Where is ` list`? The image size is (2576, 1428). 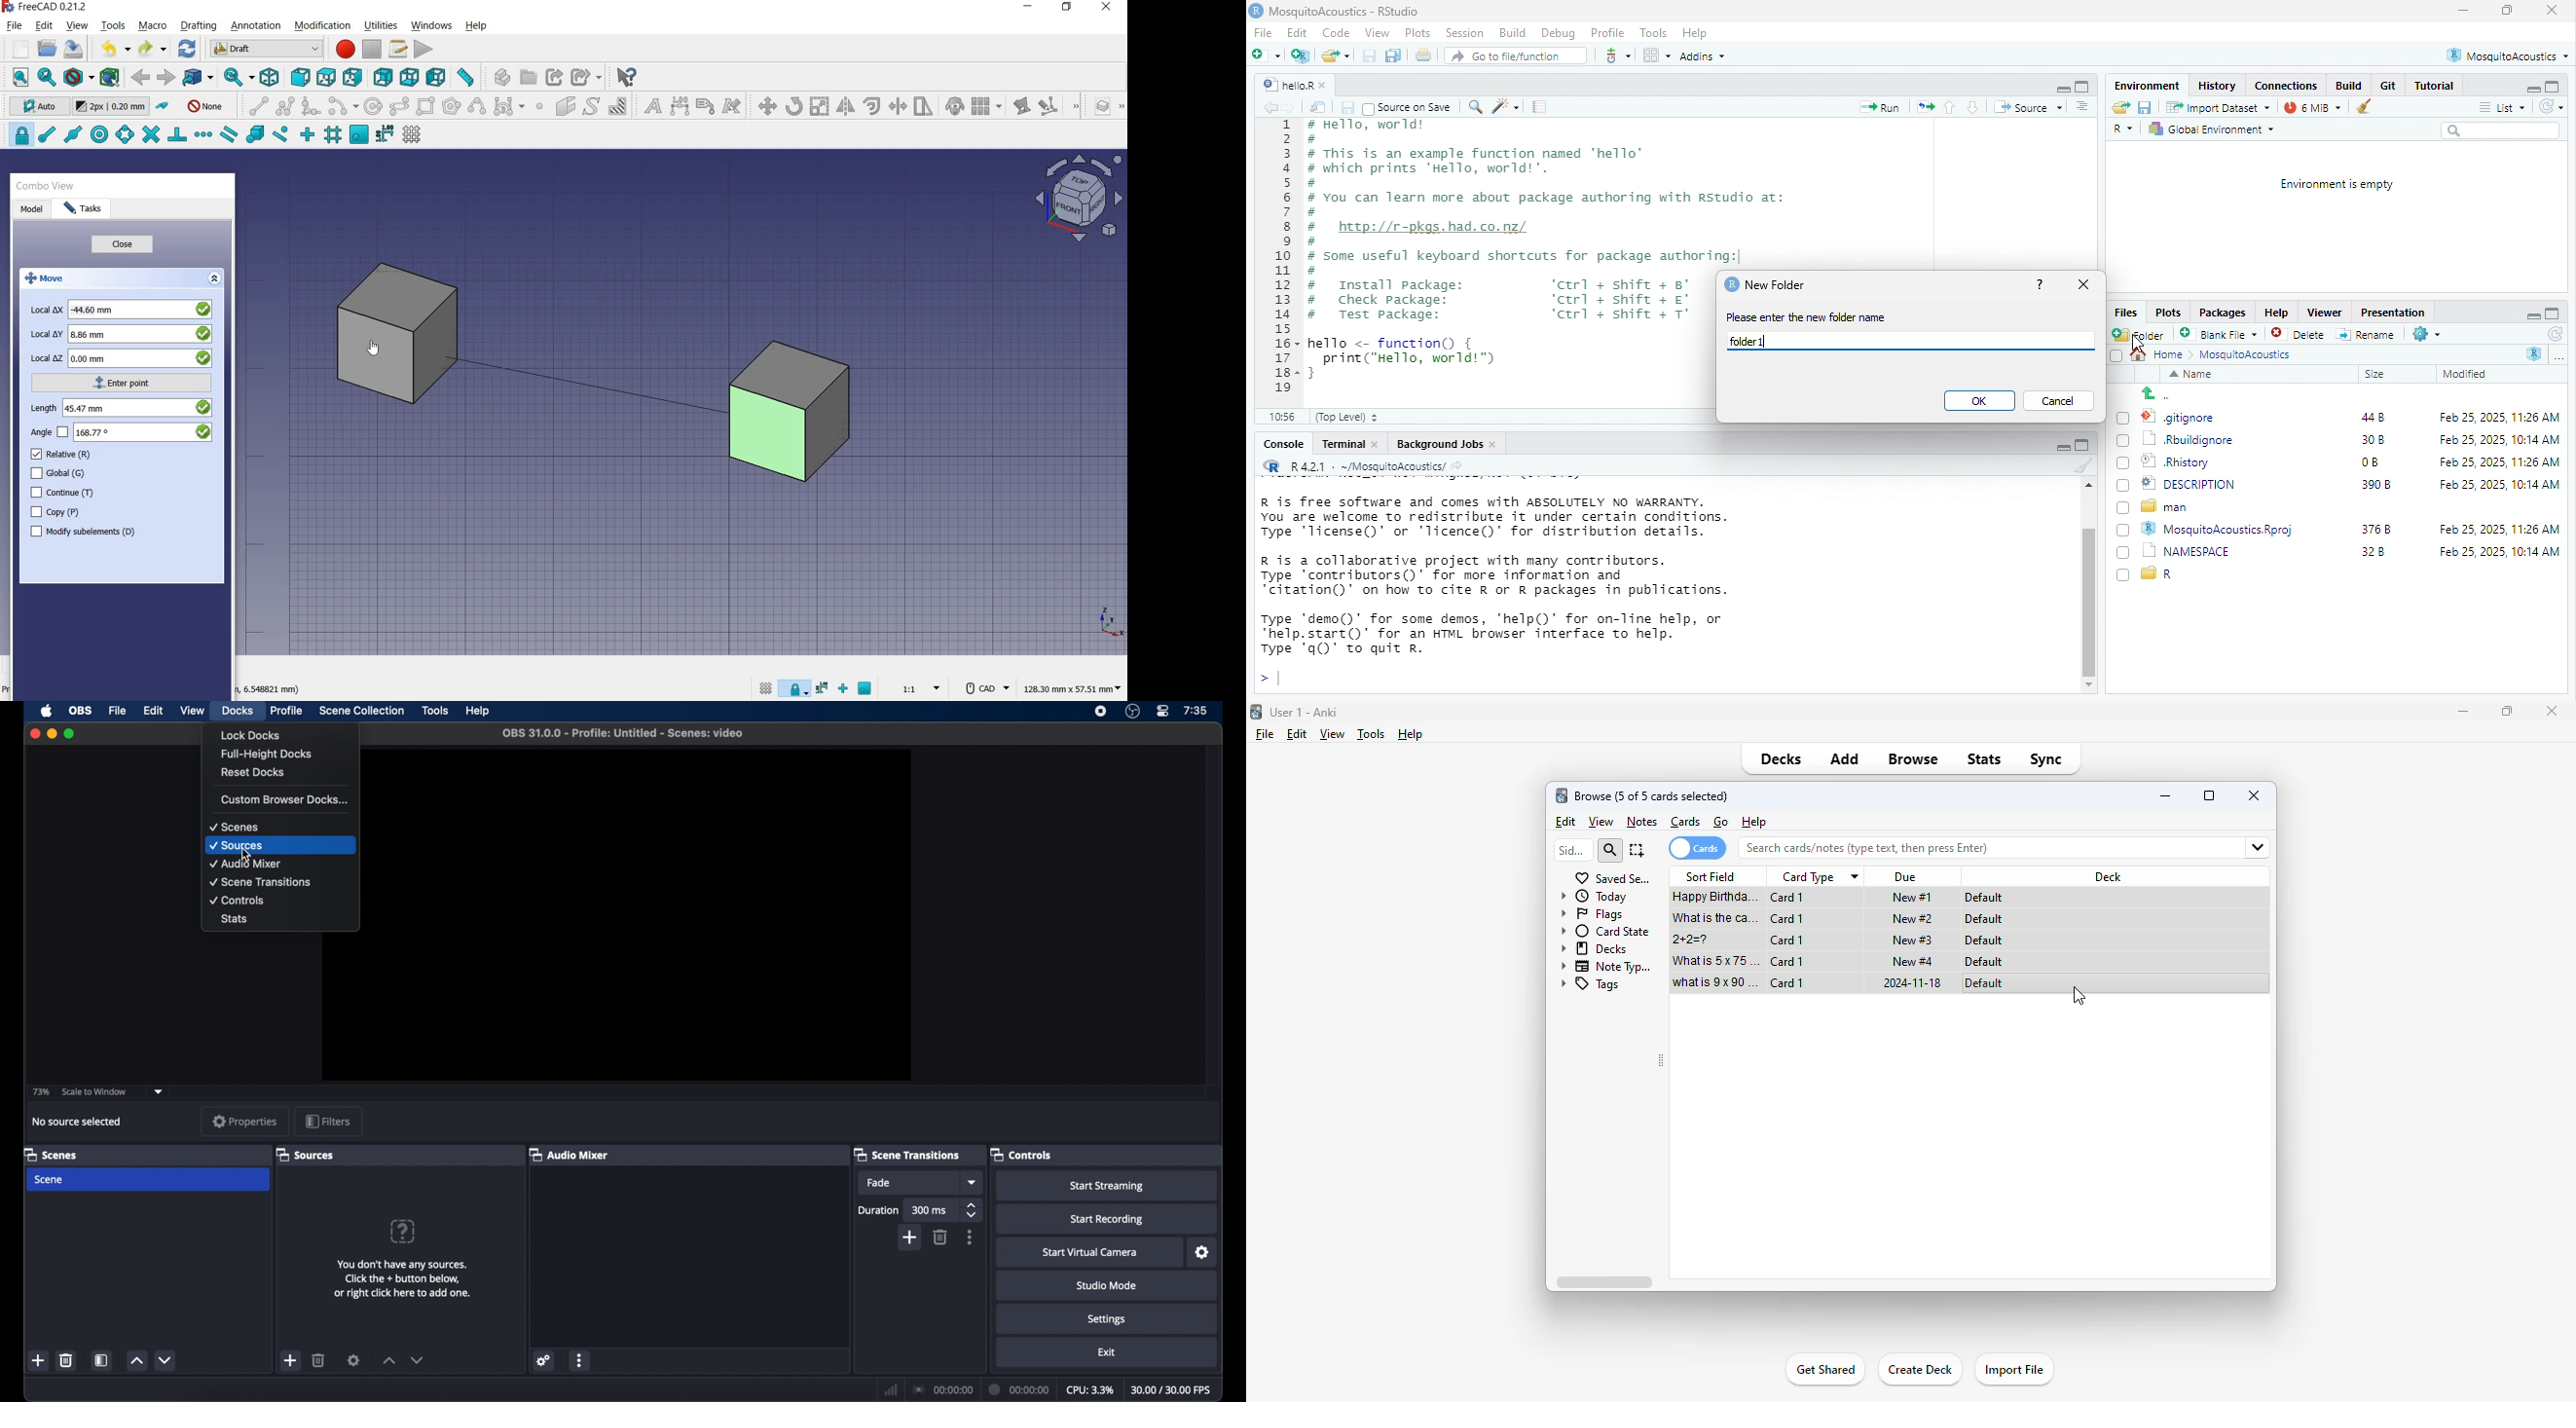  list is located at coordinates (2504, 107).